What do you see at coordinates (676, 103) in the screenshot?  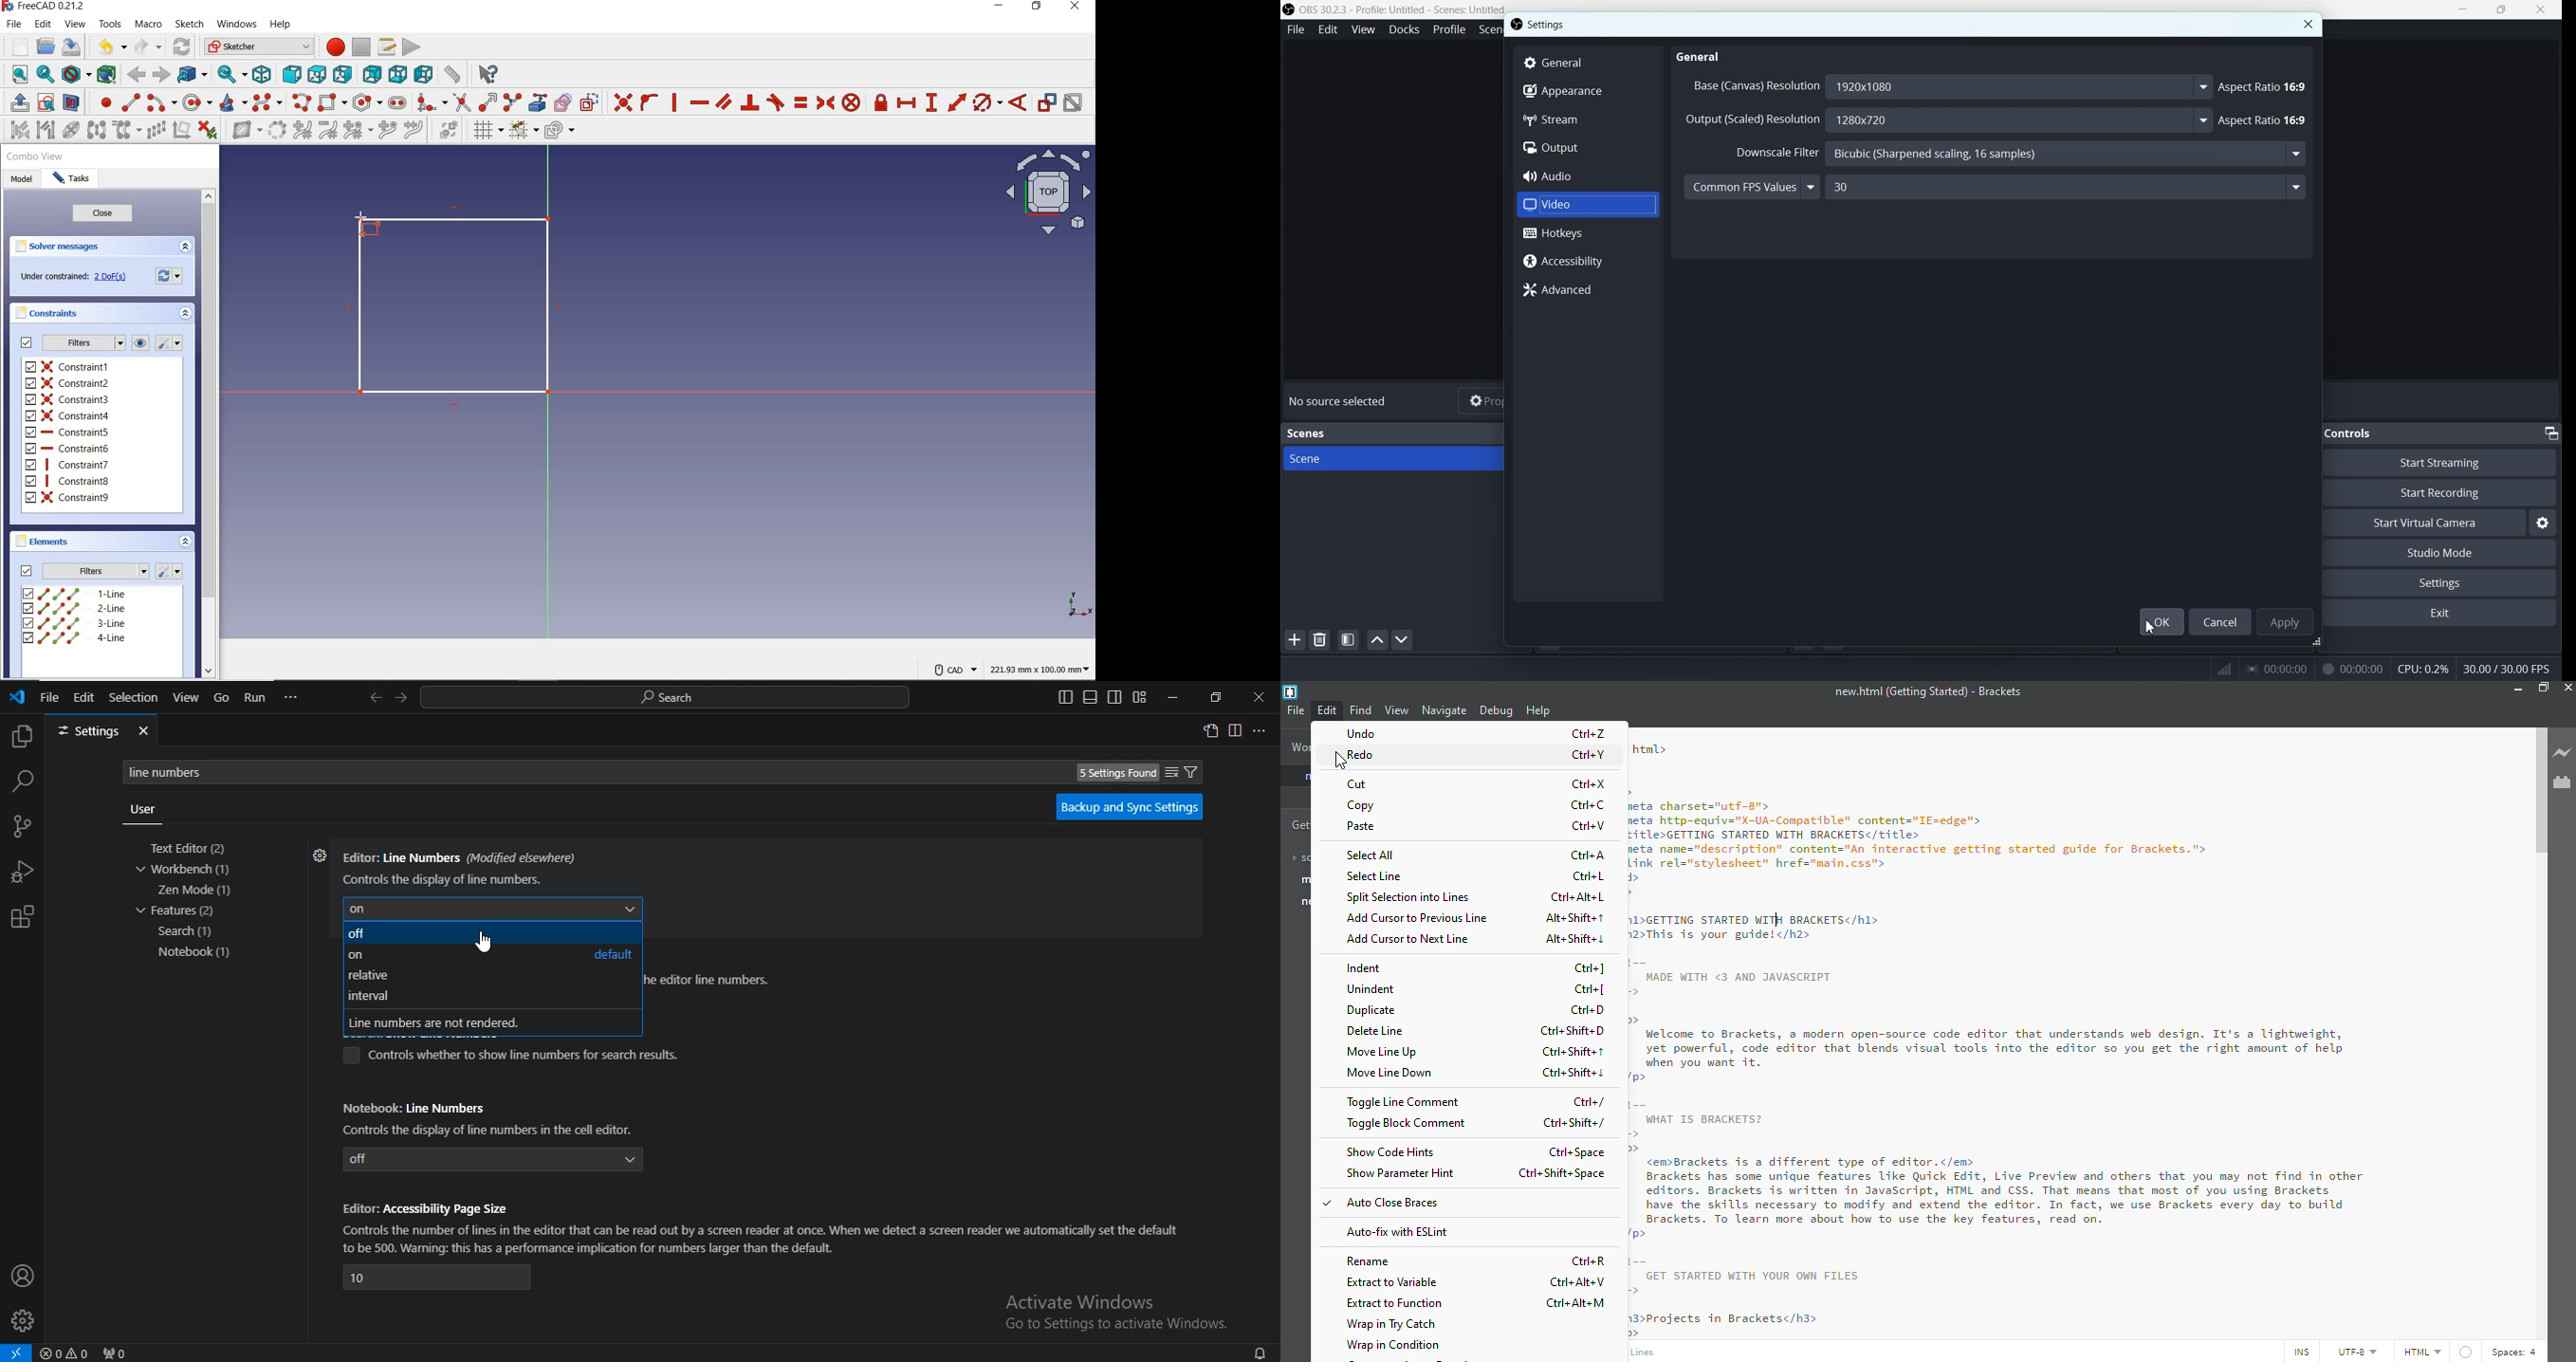 I see `constrain vertically` at bounding box center [676, 103].